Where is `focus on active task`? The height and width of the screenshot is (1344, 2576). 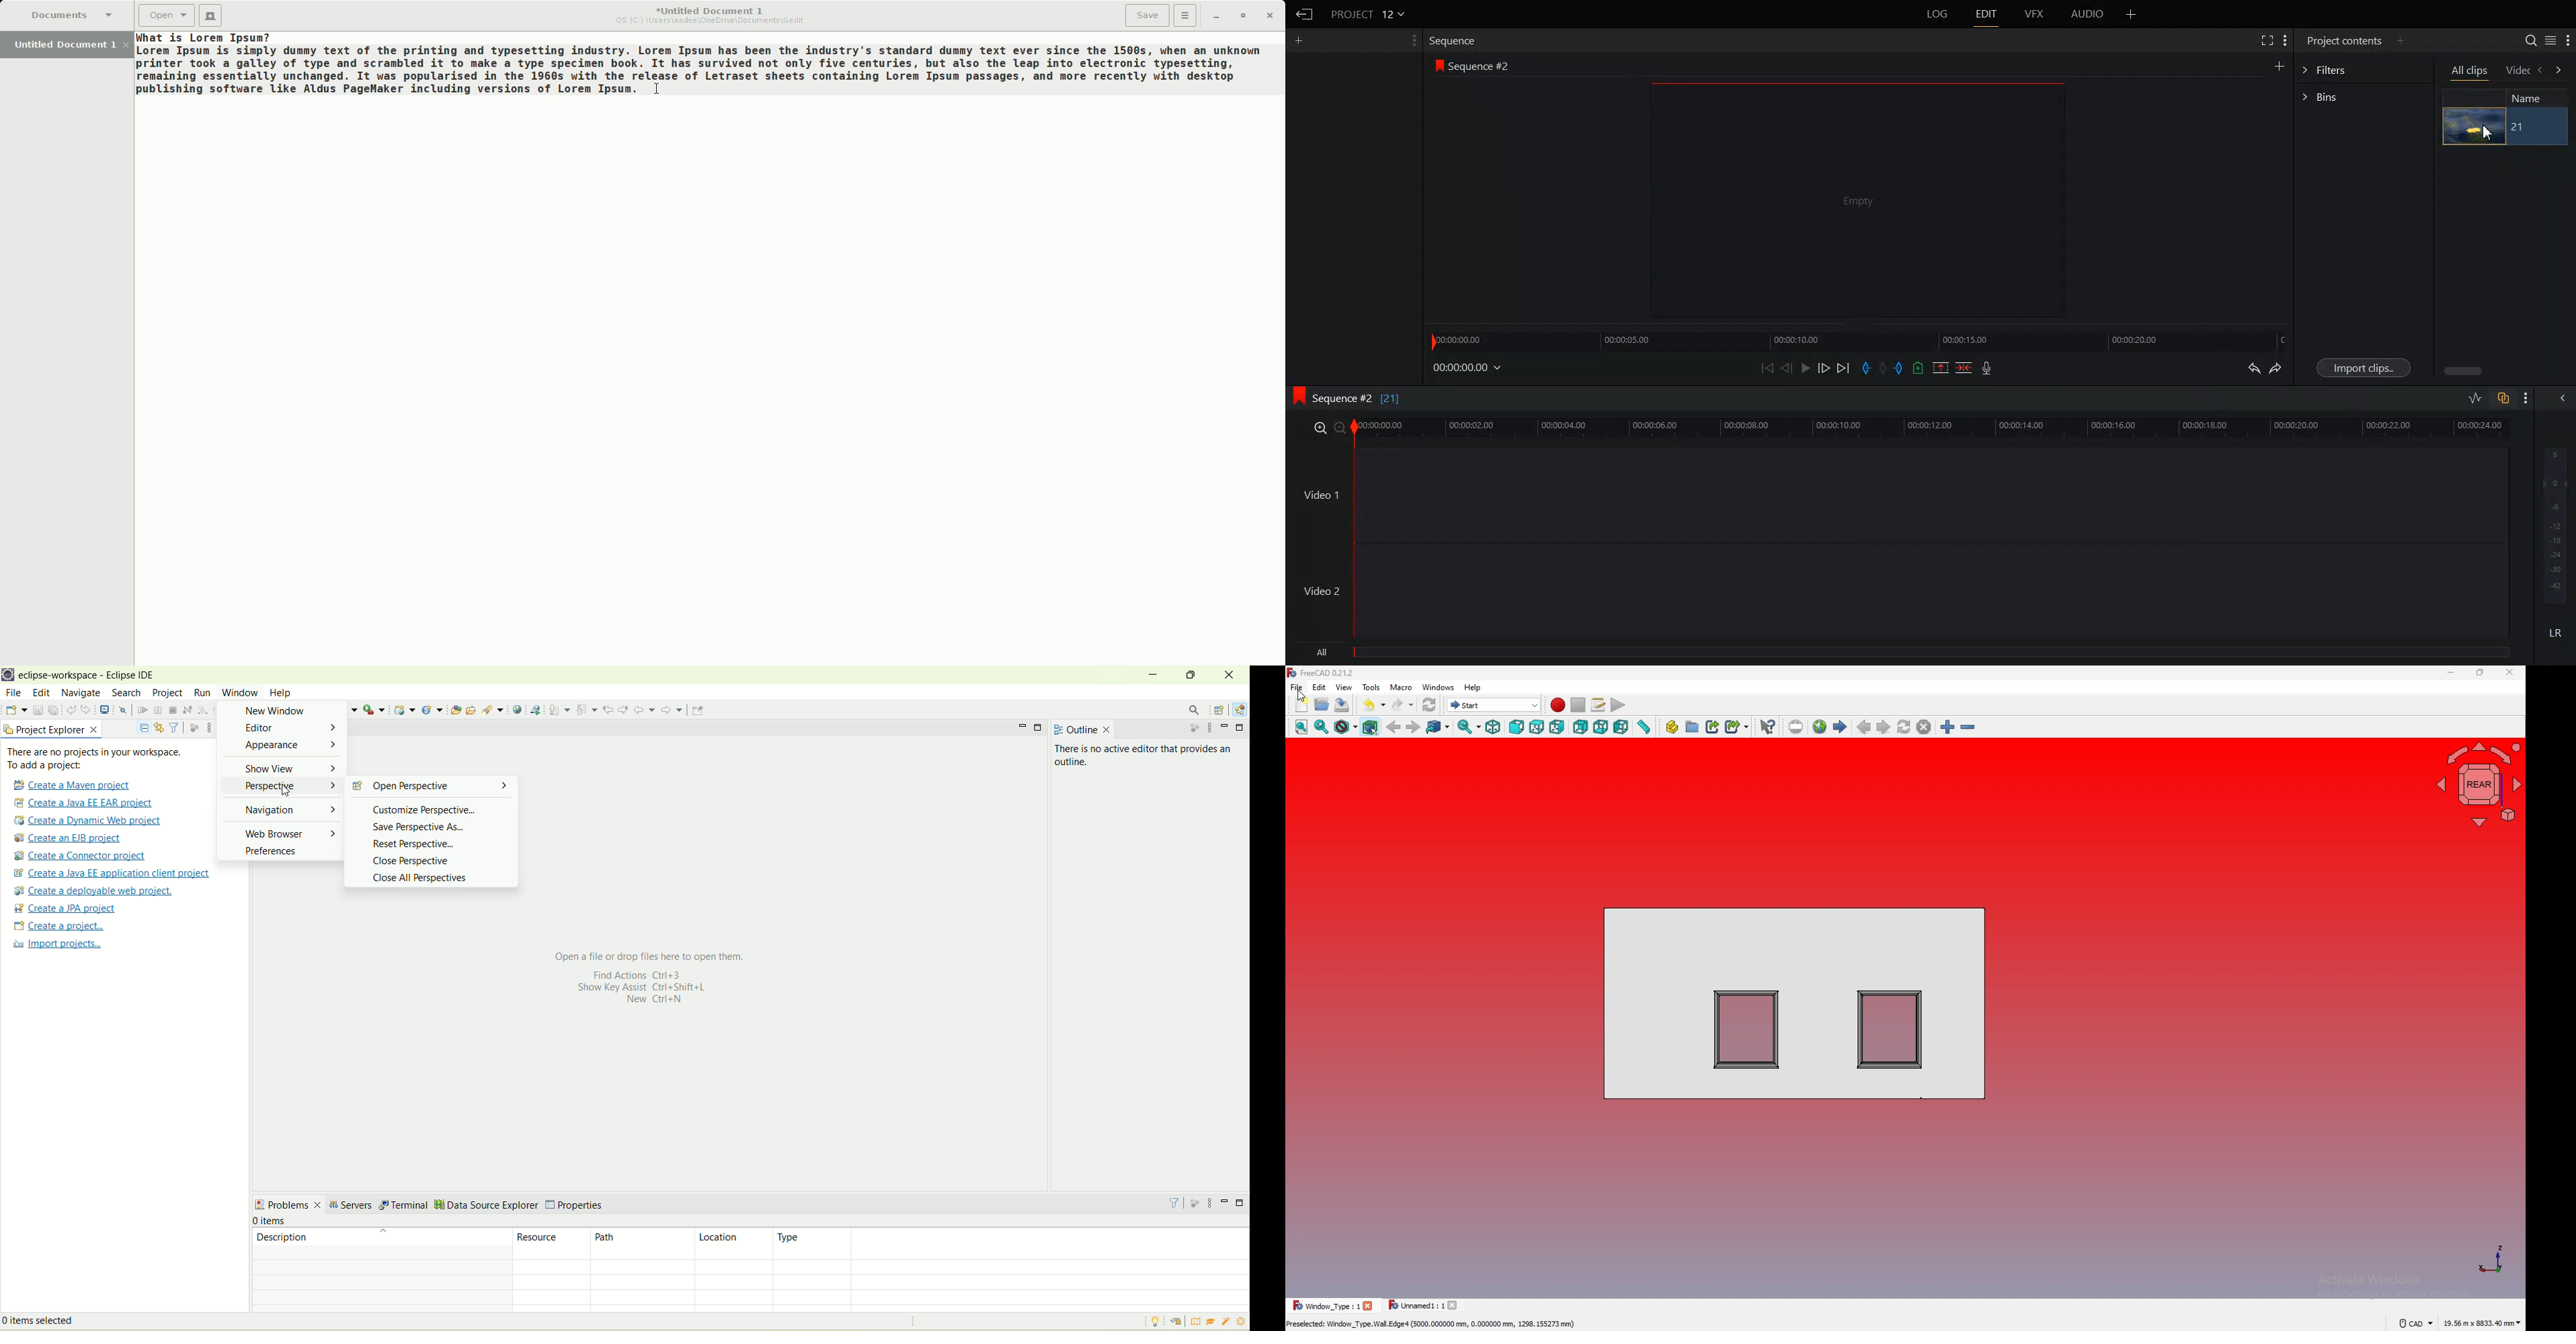 focus on active task is located at coordinates (193, 727).